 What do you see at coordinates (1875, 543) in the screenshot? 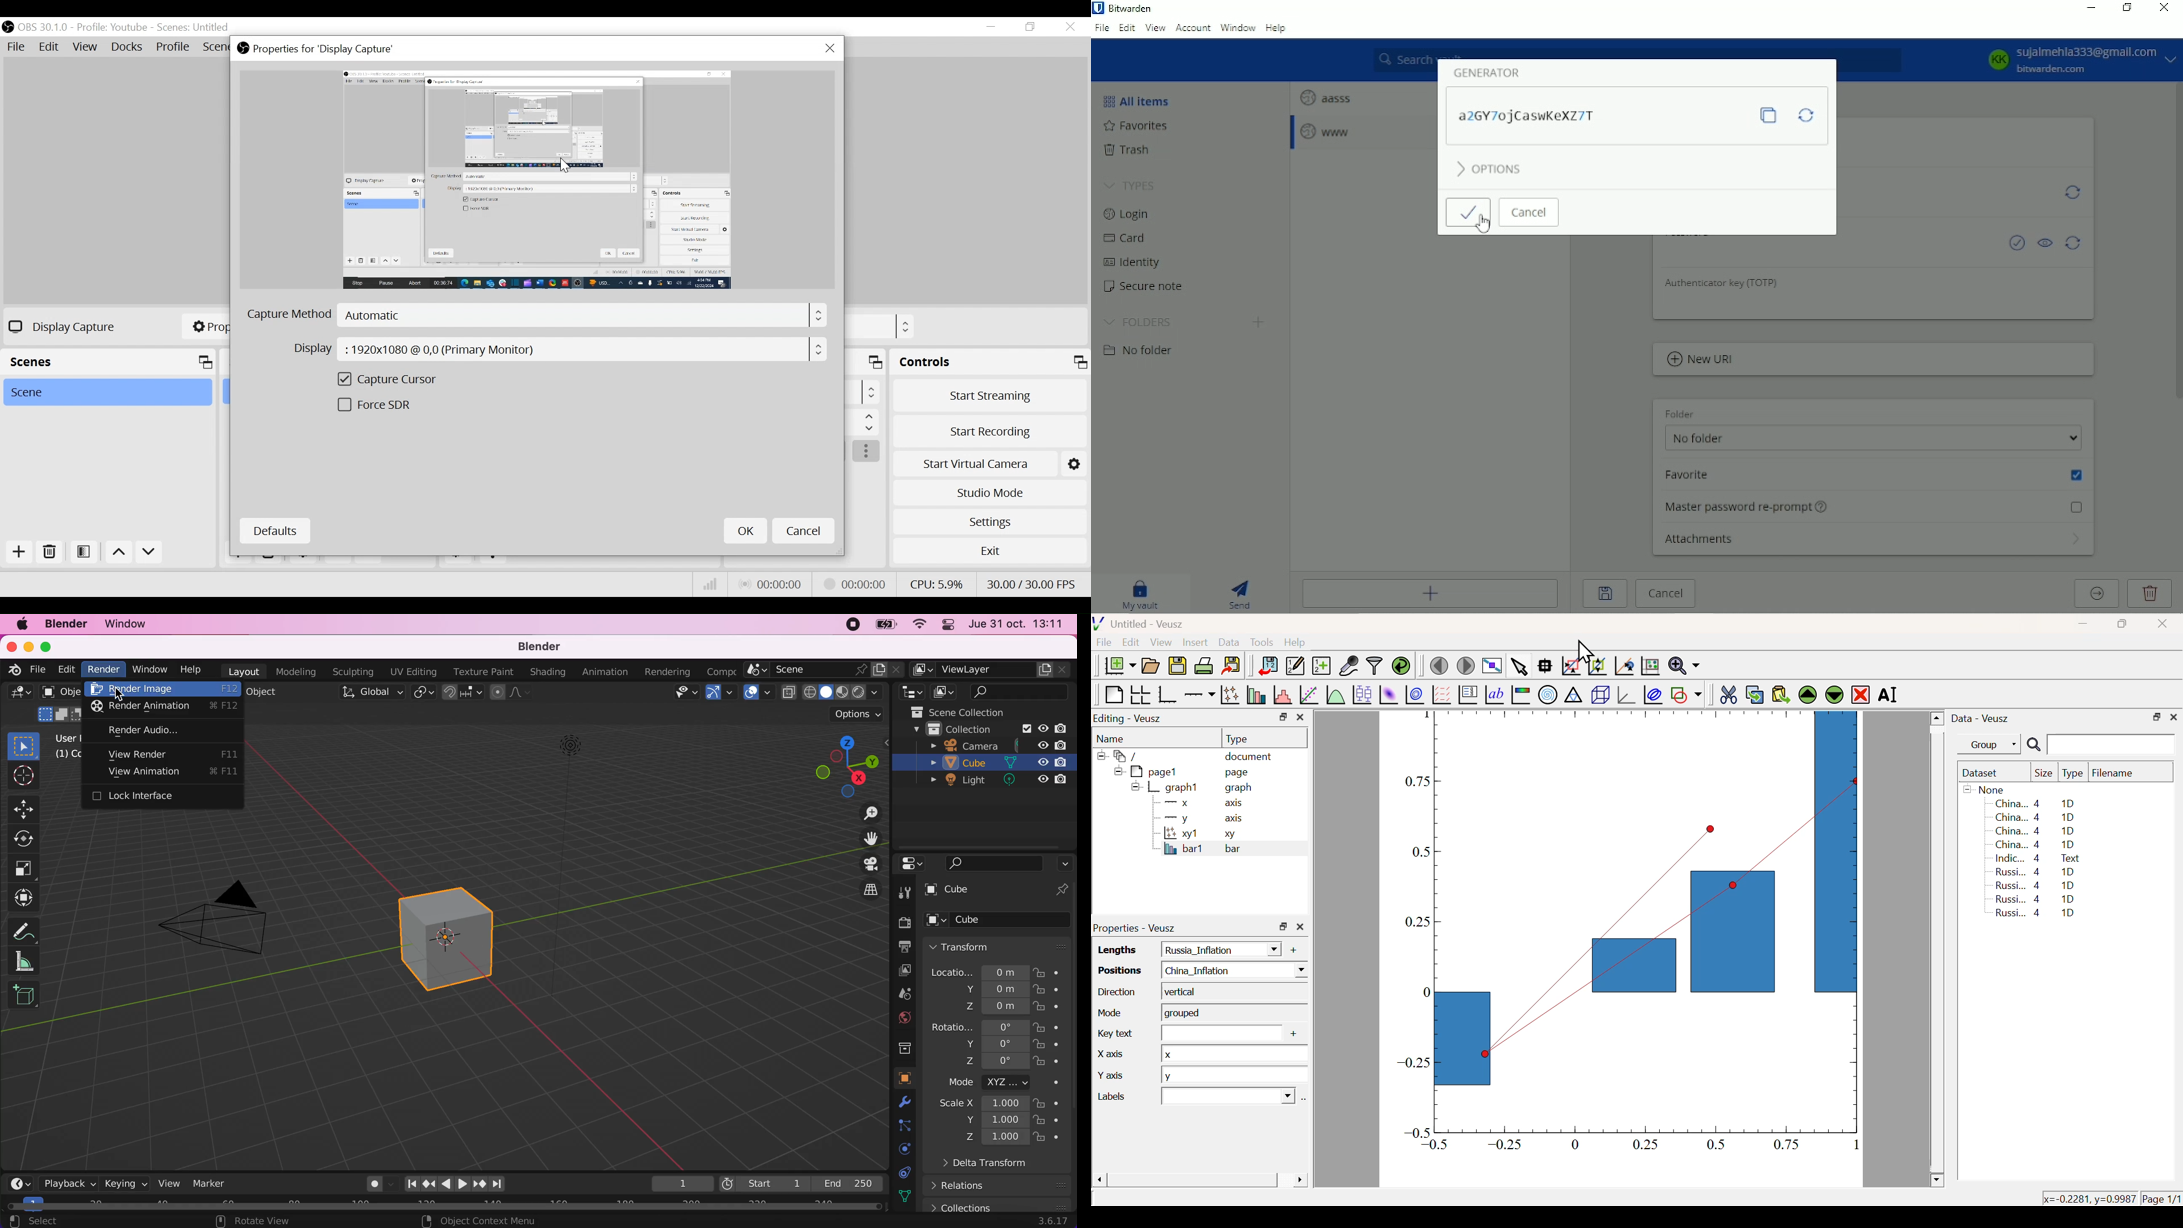
I see `Attachments` at bounding box center [1875, 543].